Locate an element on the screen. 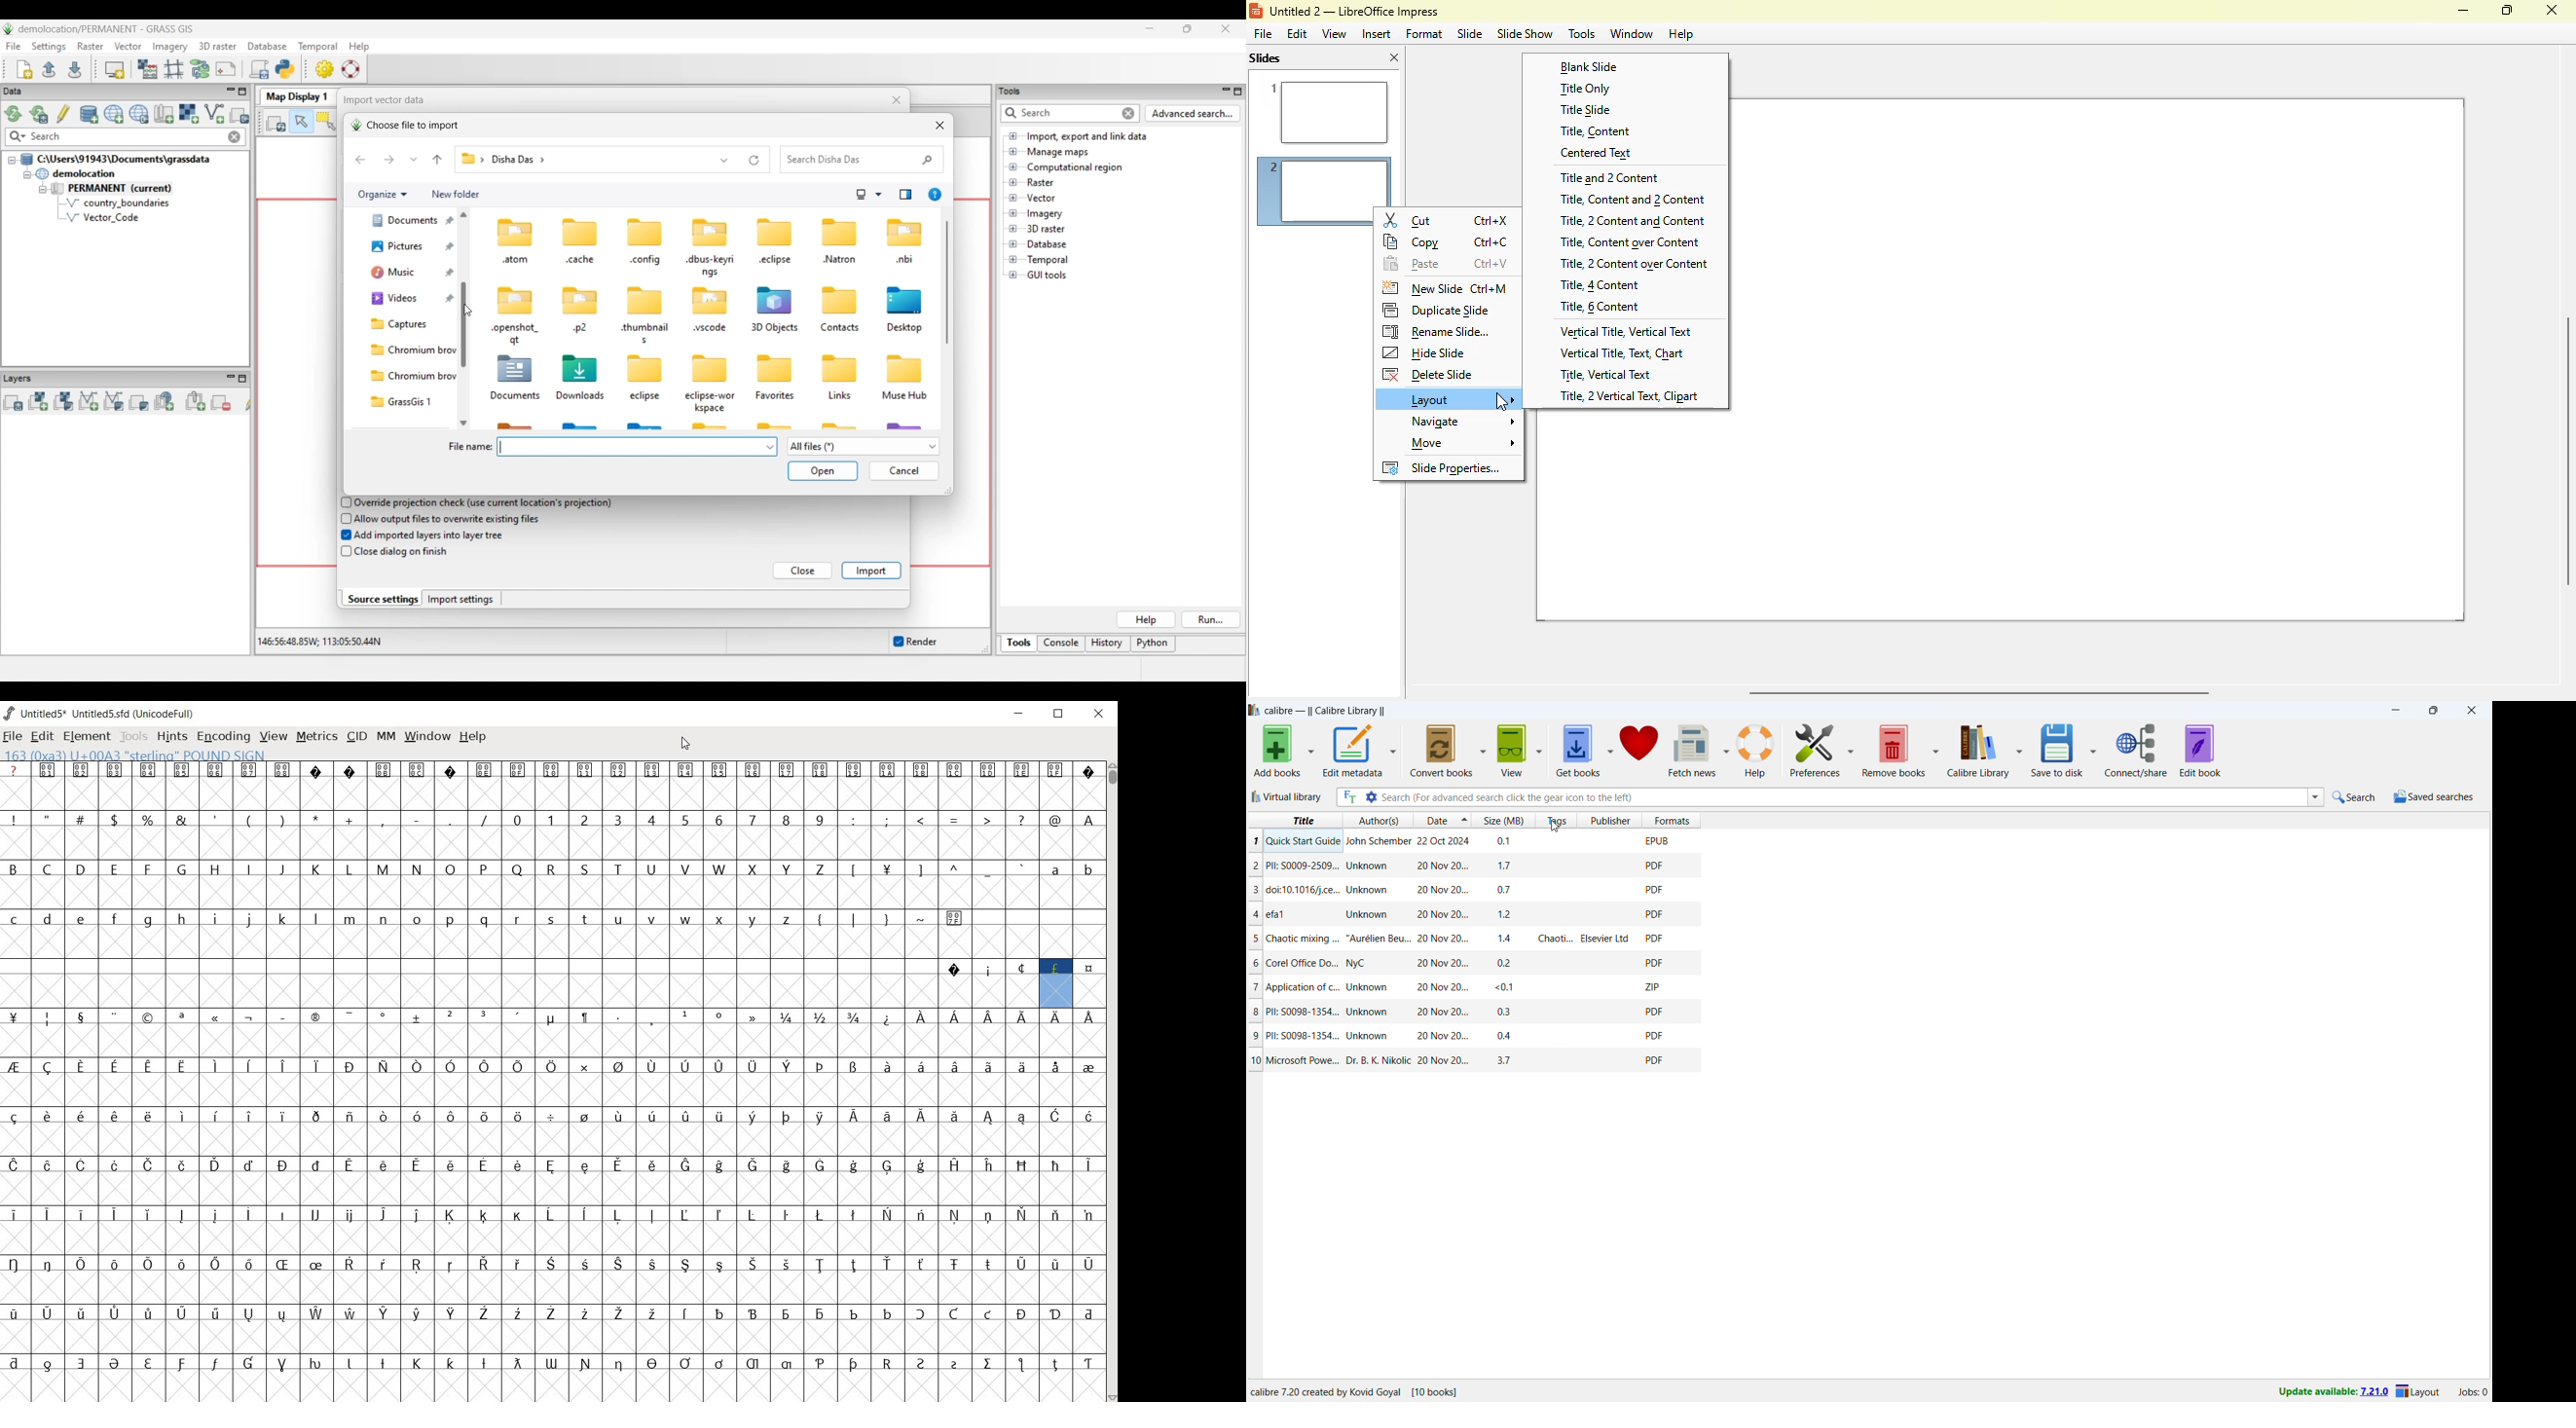 The width and height of the screenshot is (2576, 1428). sort by tags is located at coordinates (1558, 820).